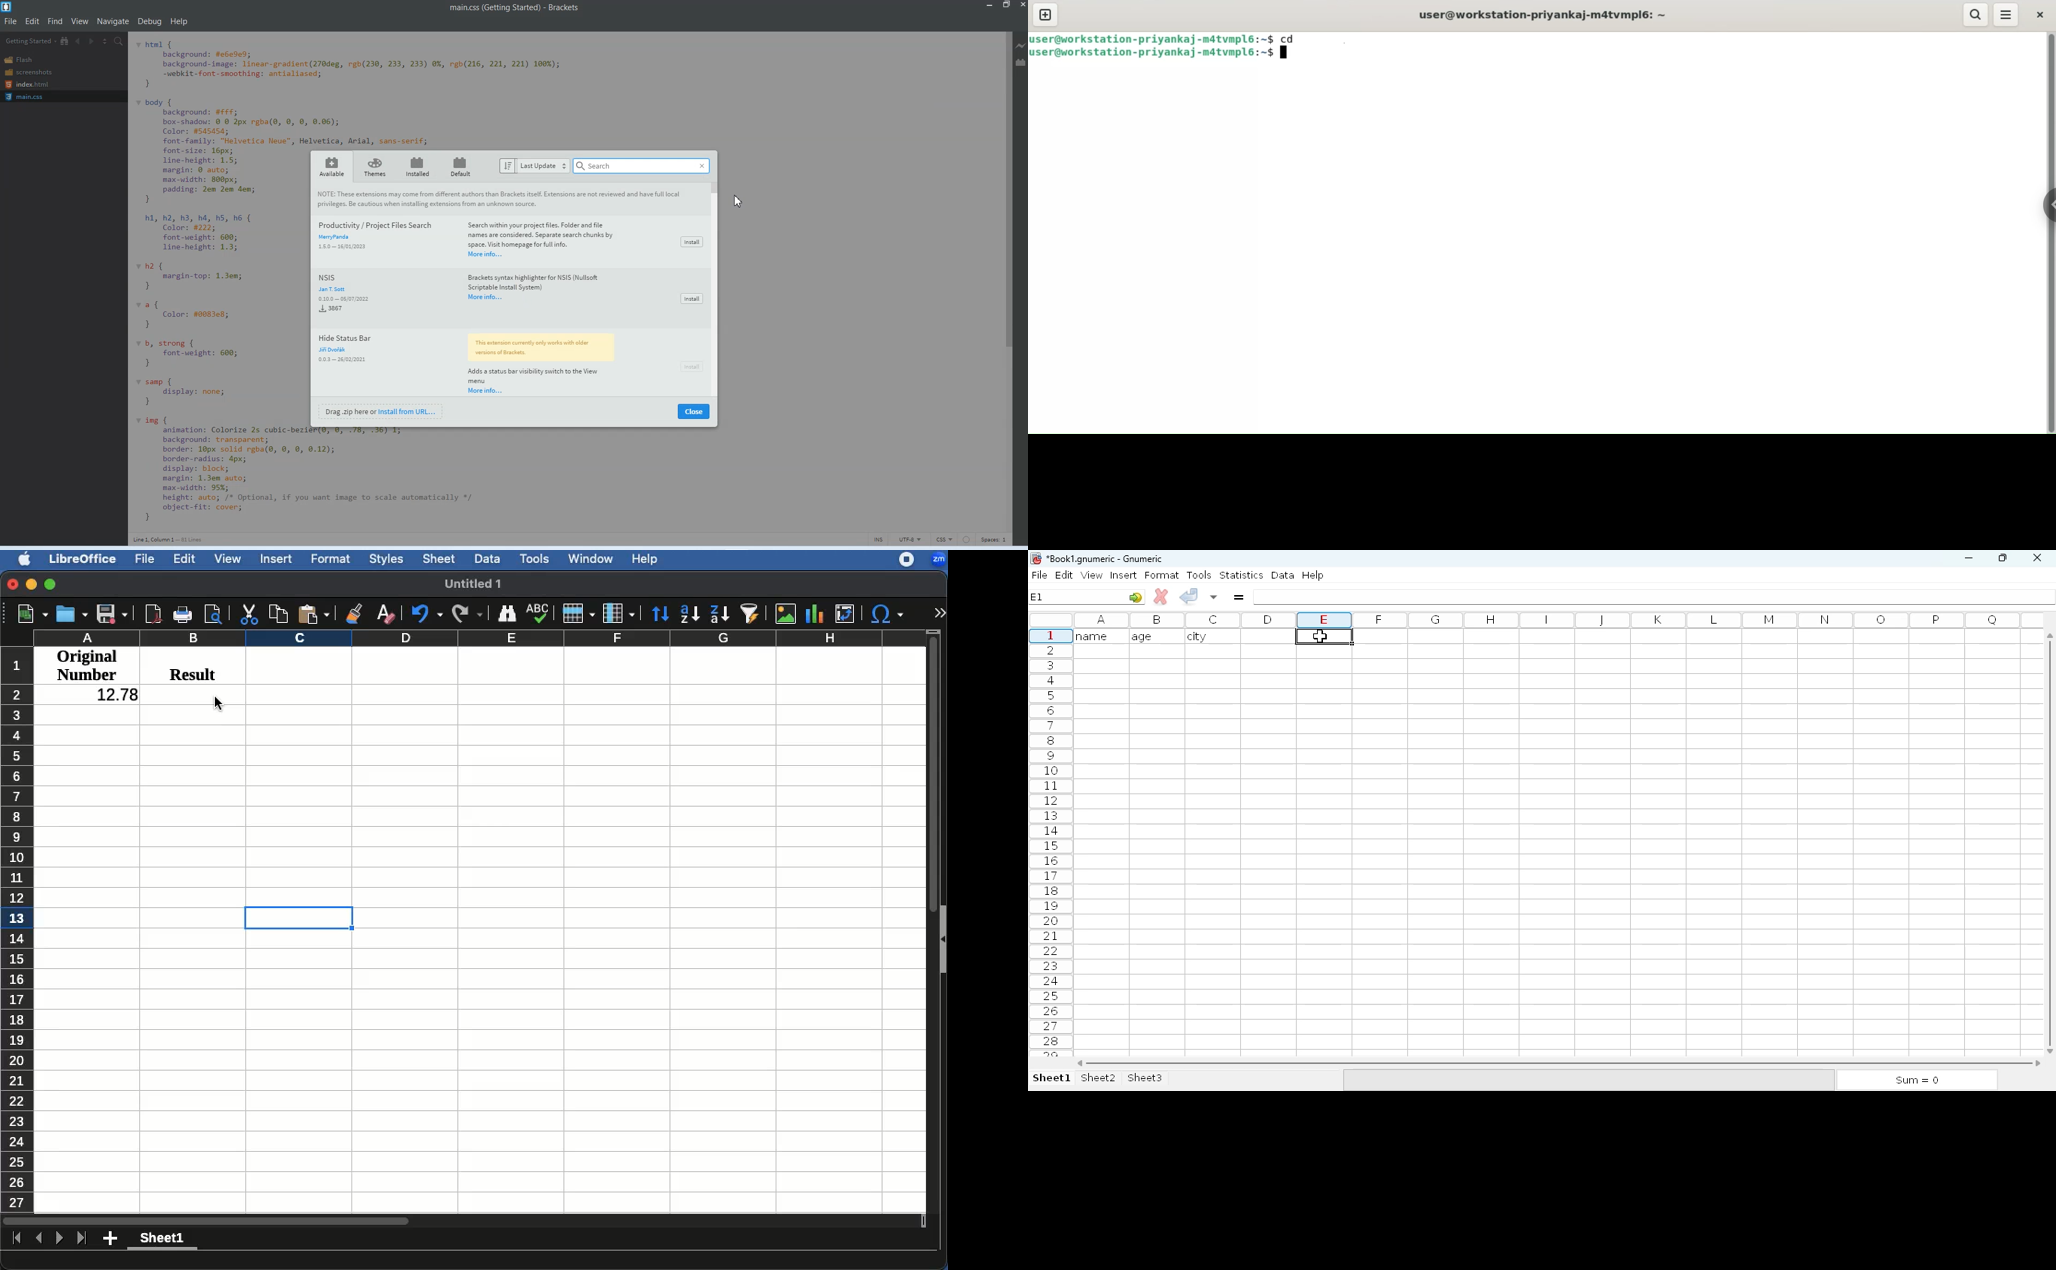 The image size is (2072, 1288). I want to click on Install, so click(690, 298).